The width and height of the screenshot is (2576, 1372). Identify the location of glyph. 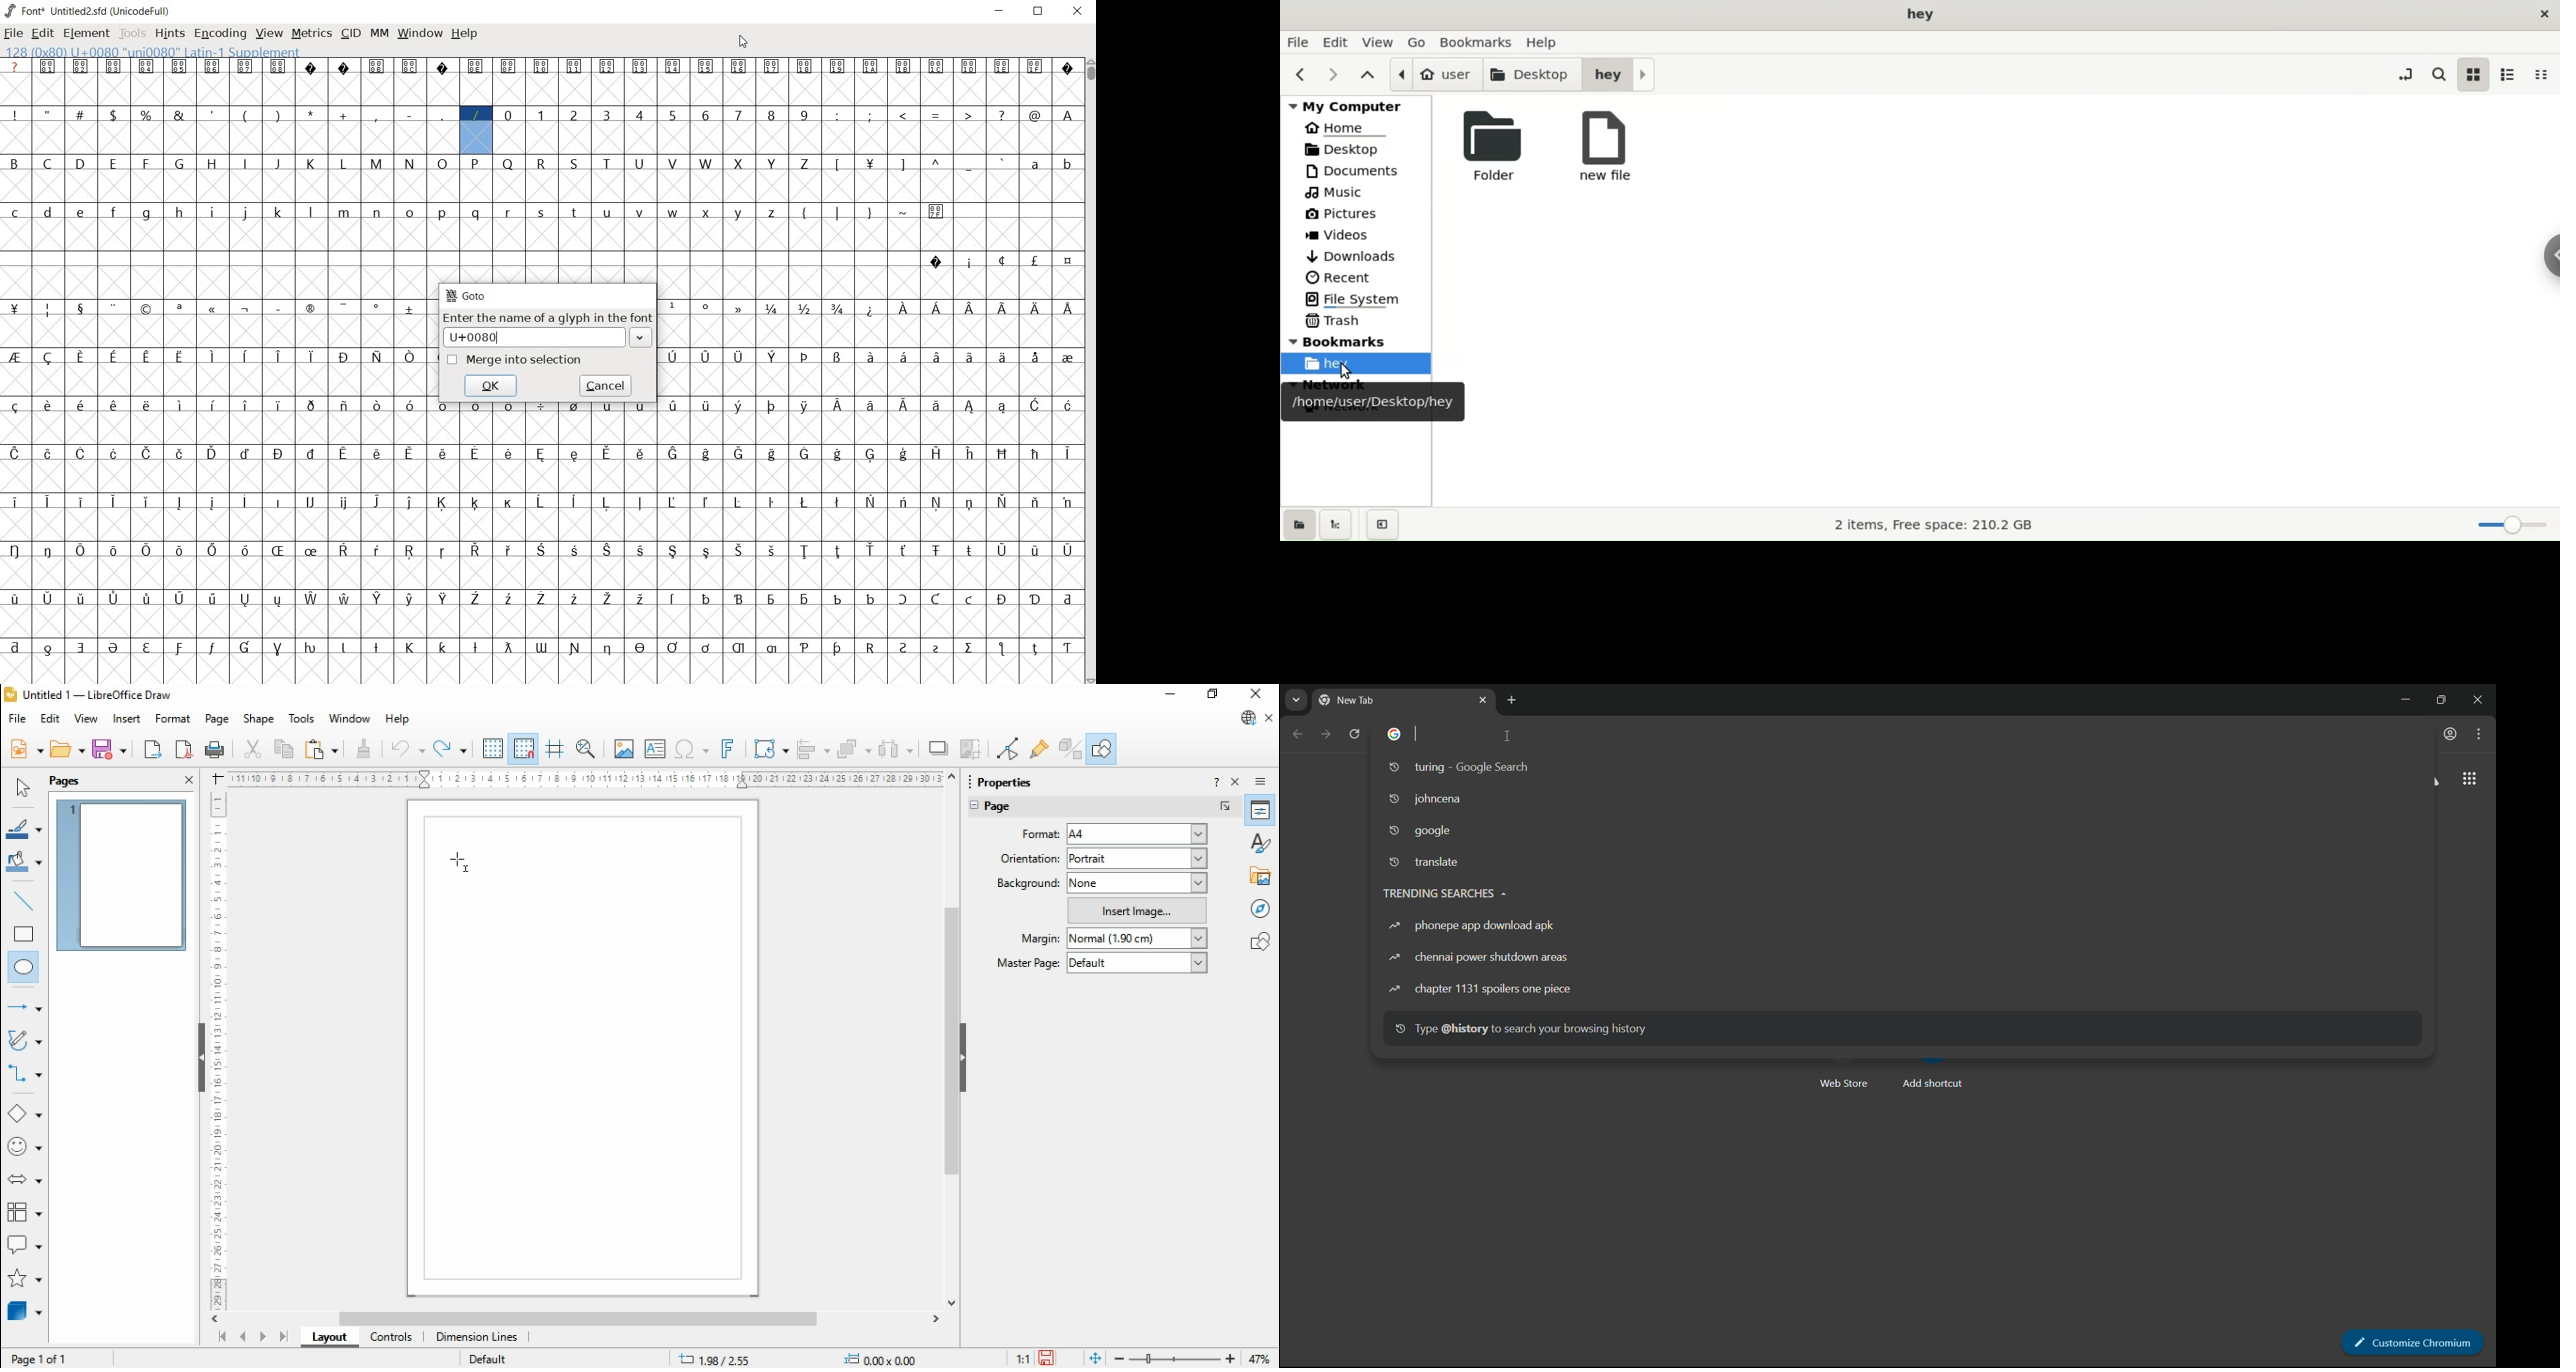
(509, 504).